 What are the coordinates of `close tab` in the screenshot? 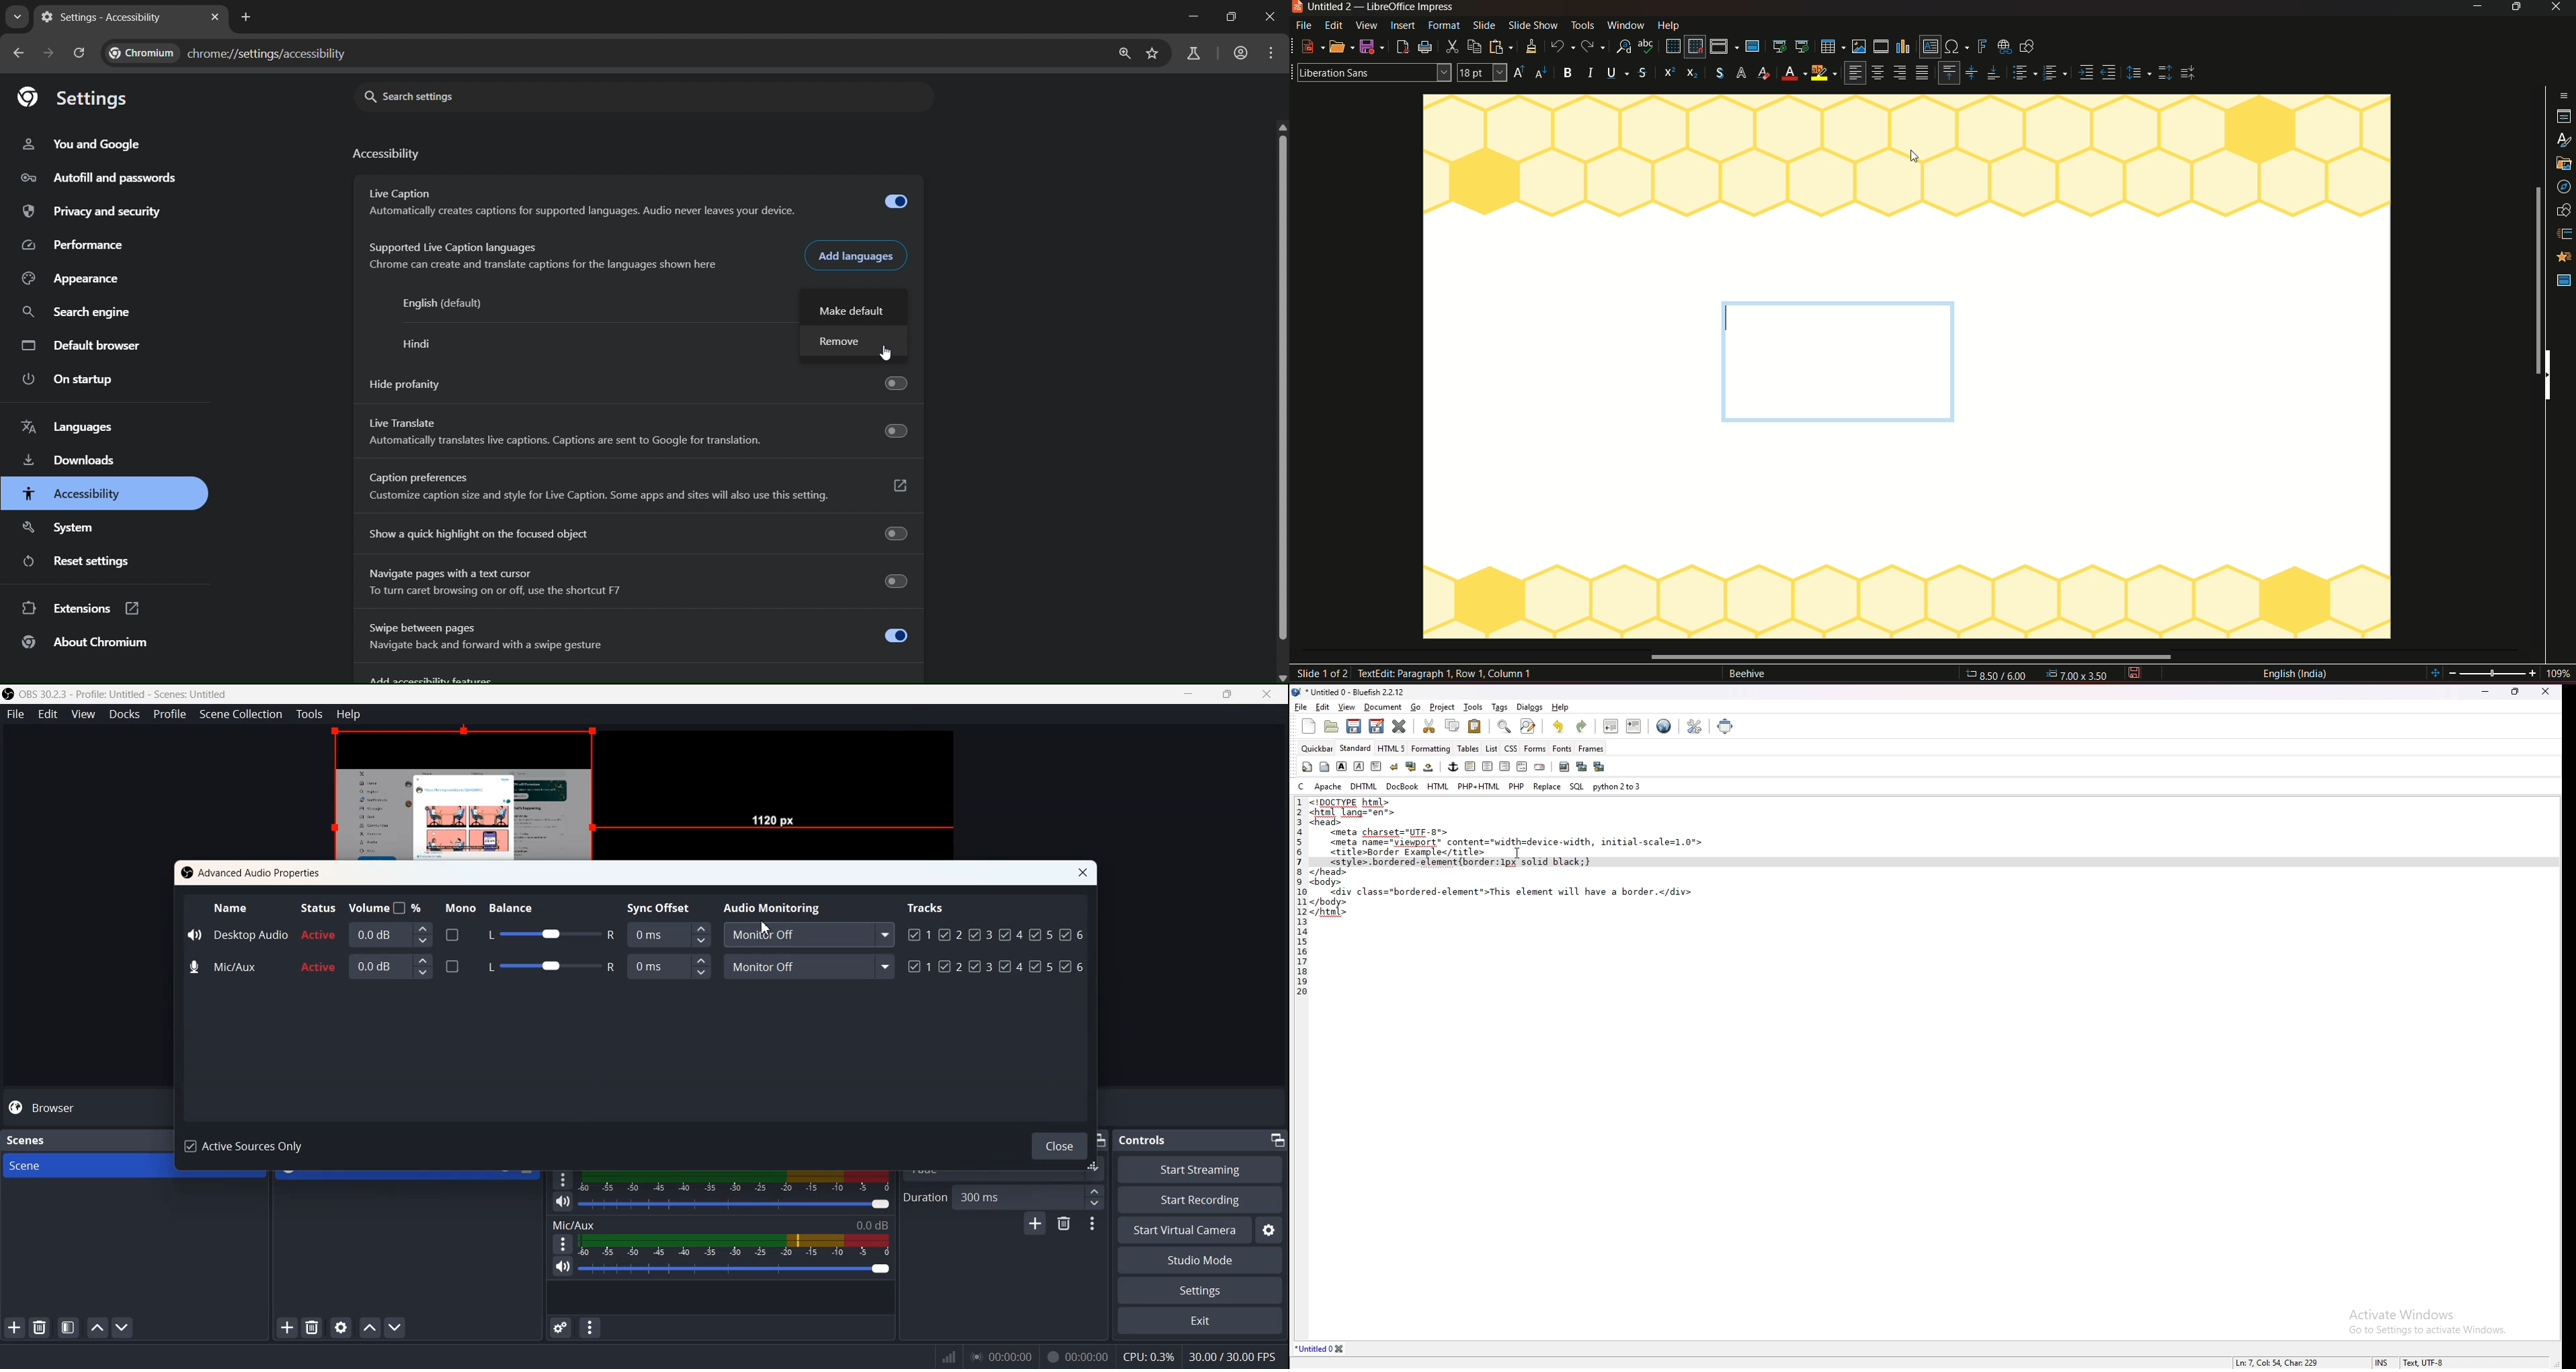 It's located at (214, 17).